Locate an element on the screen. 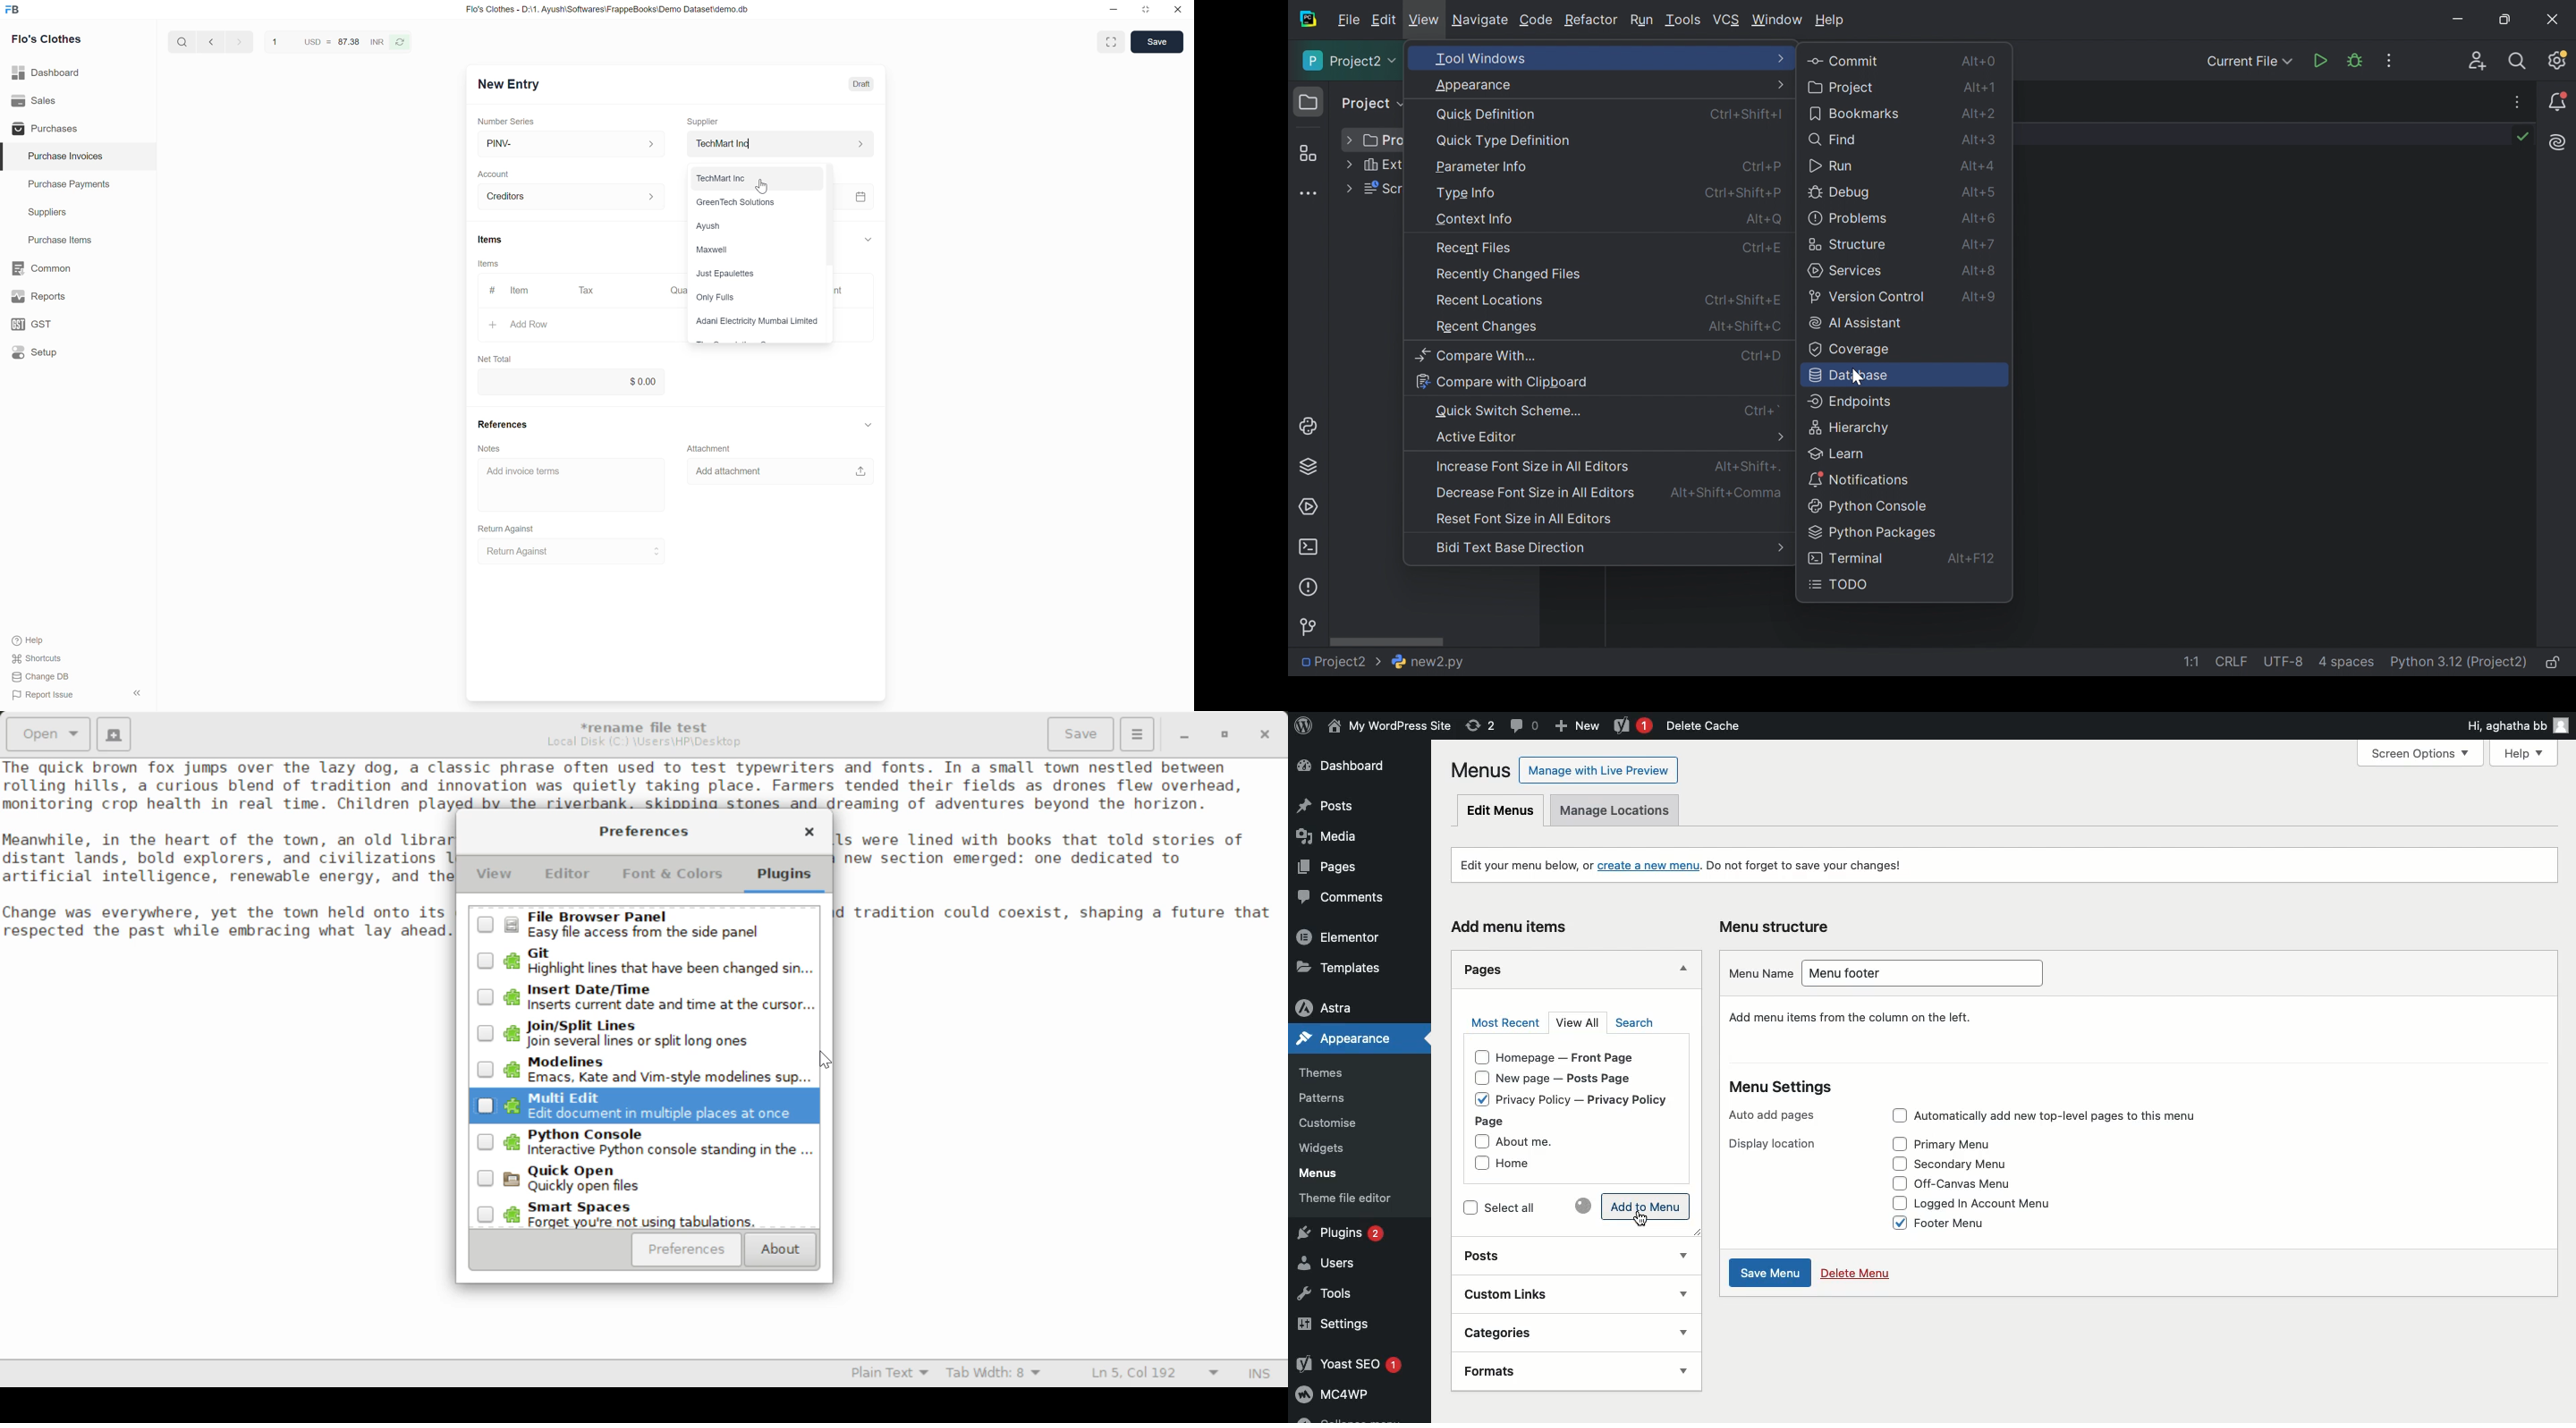  y Reports is located at coordinates (38, 298).